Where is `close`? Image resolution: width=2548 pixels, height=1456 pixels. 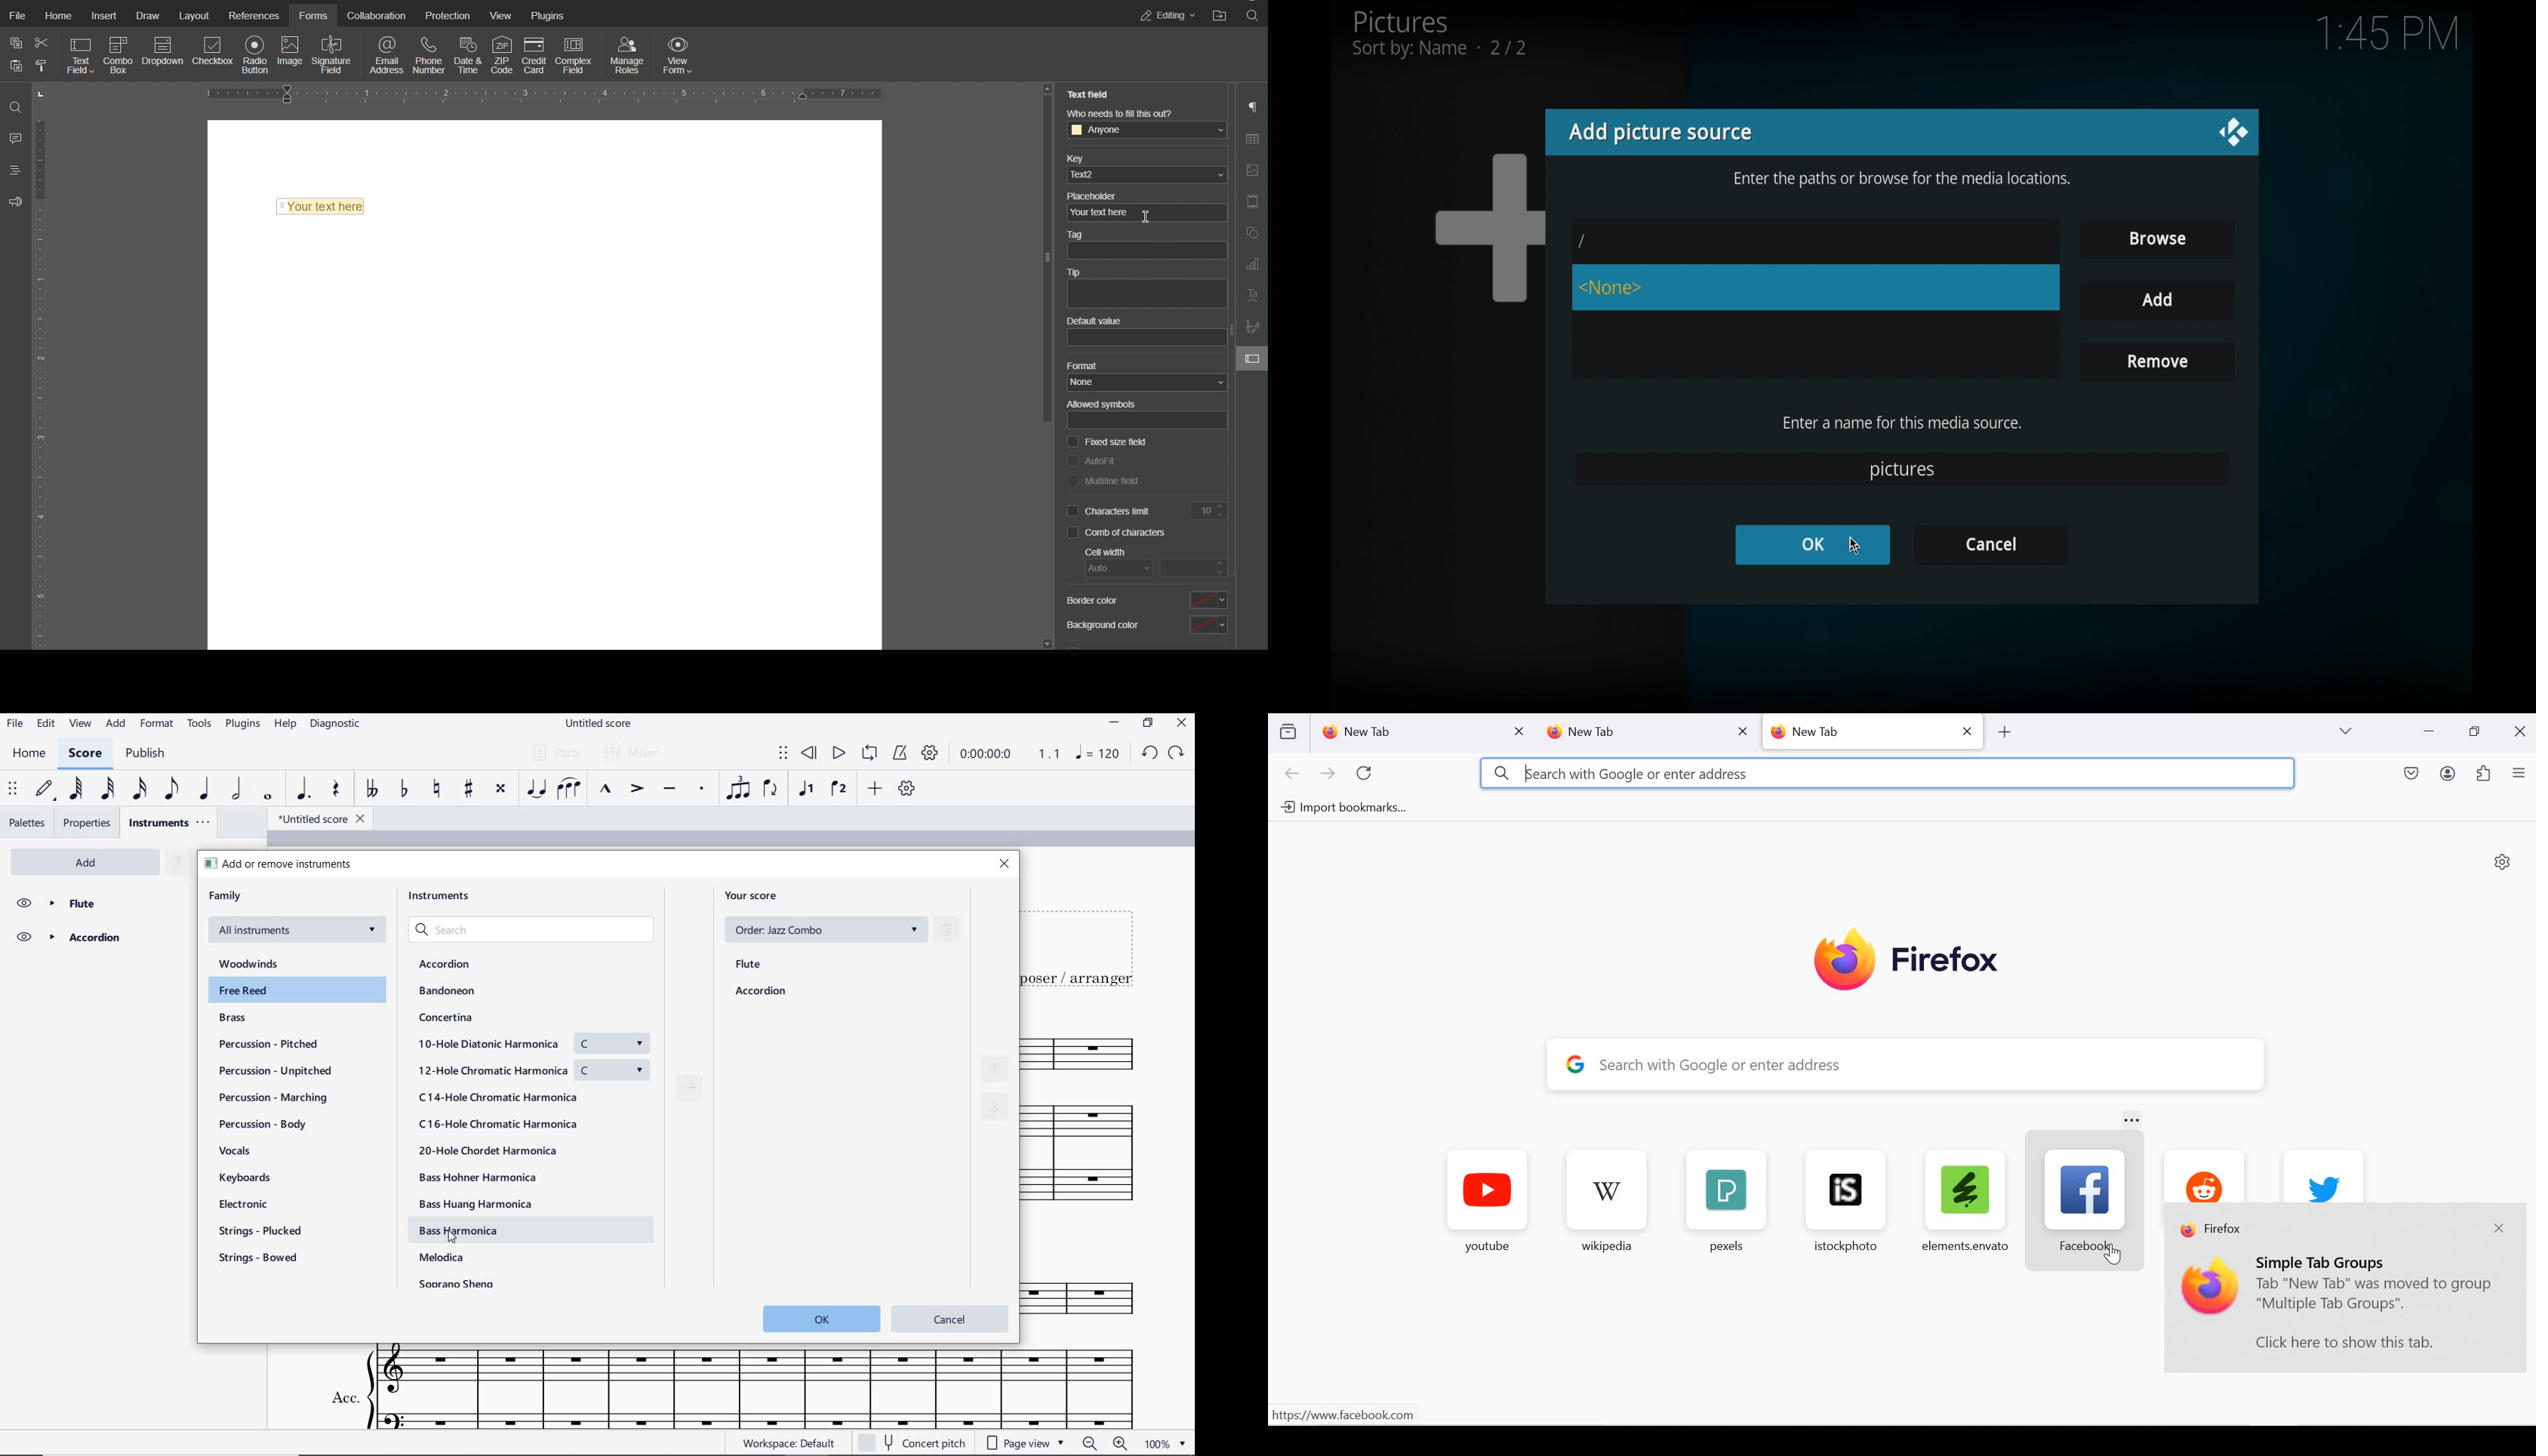
close is located at coordinates (2522, 730).